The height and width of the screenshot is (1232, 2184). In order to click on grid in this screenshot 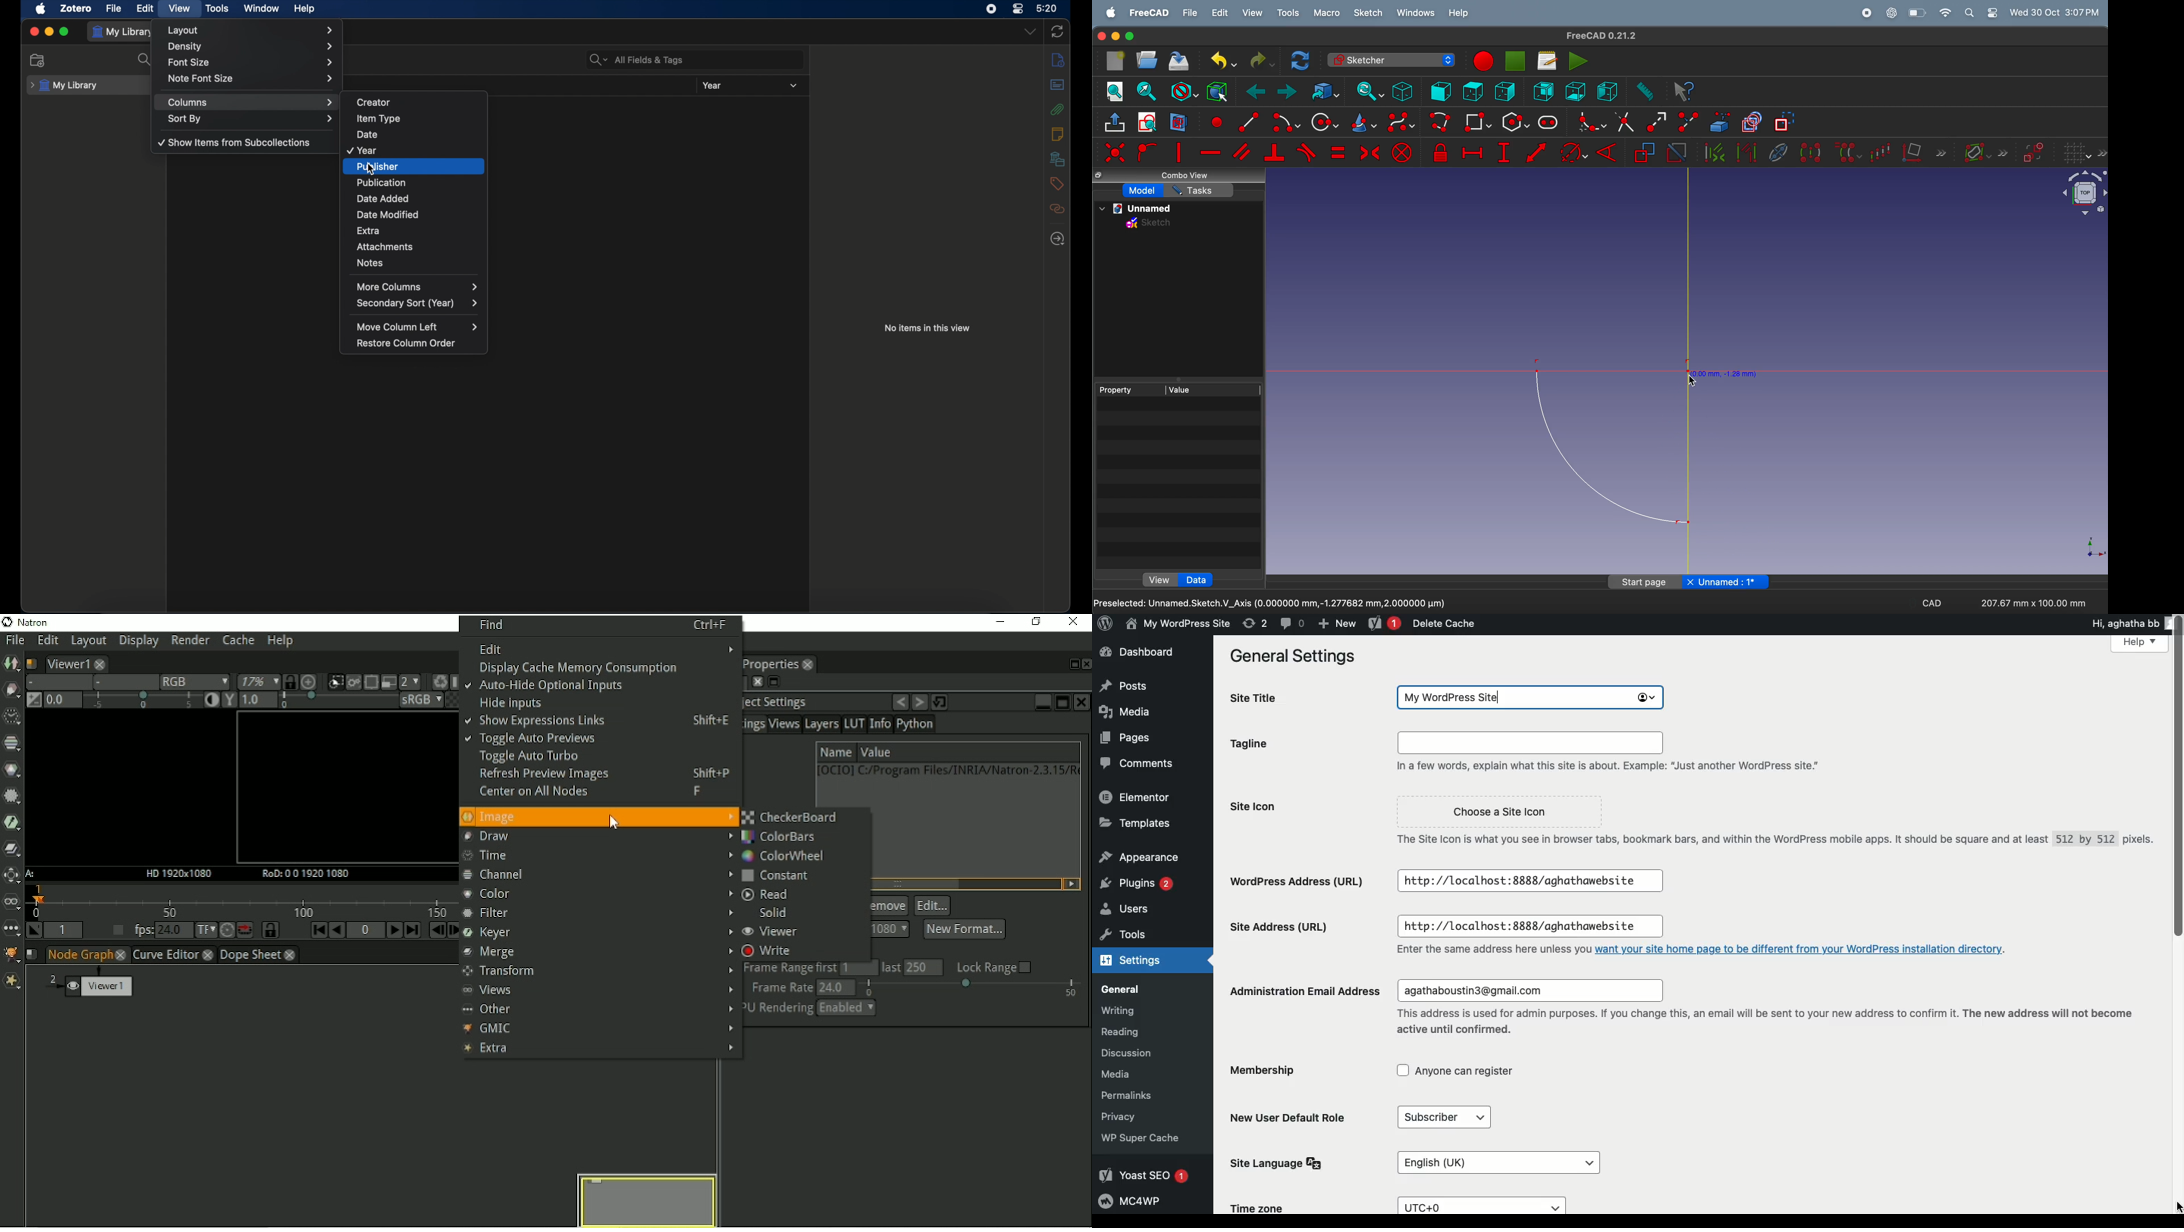, I will do `click(2085, 153)`.